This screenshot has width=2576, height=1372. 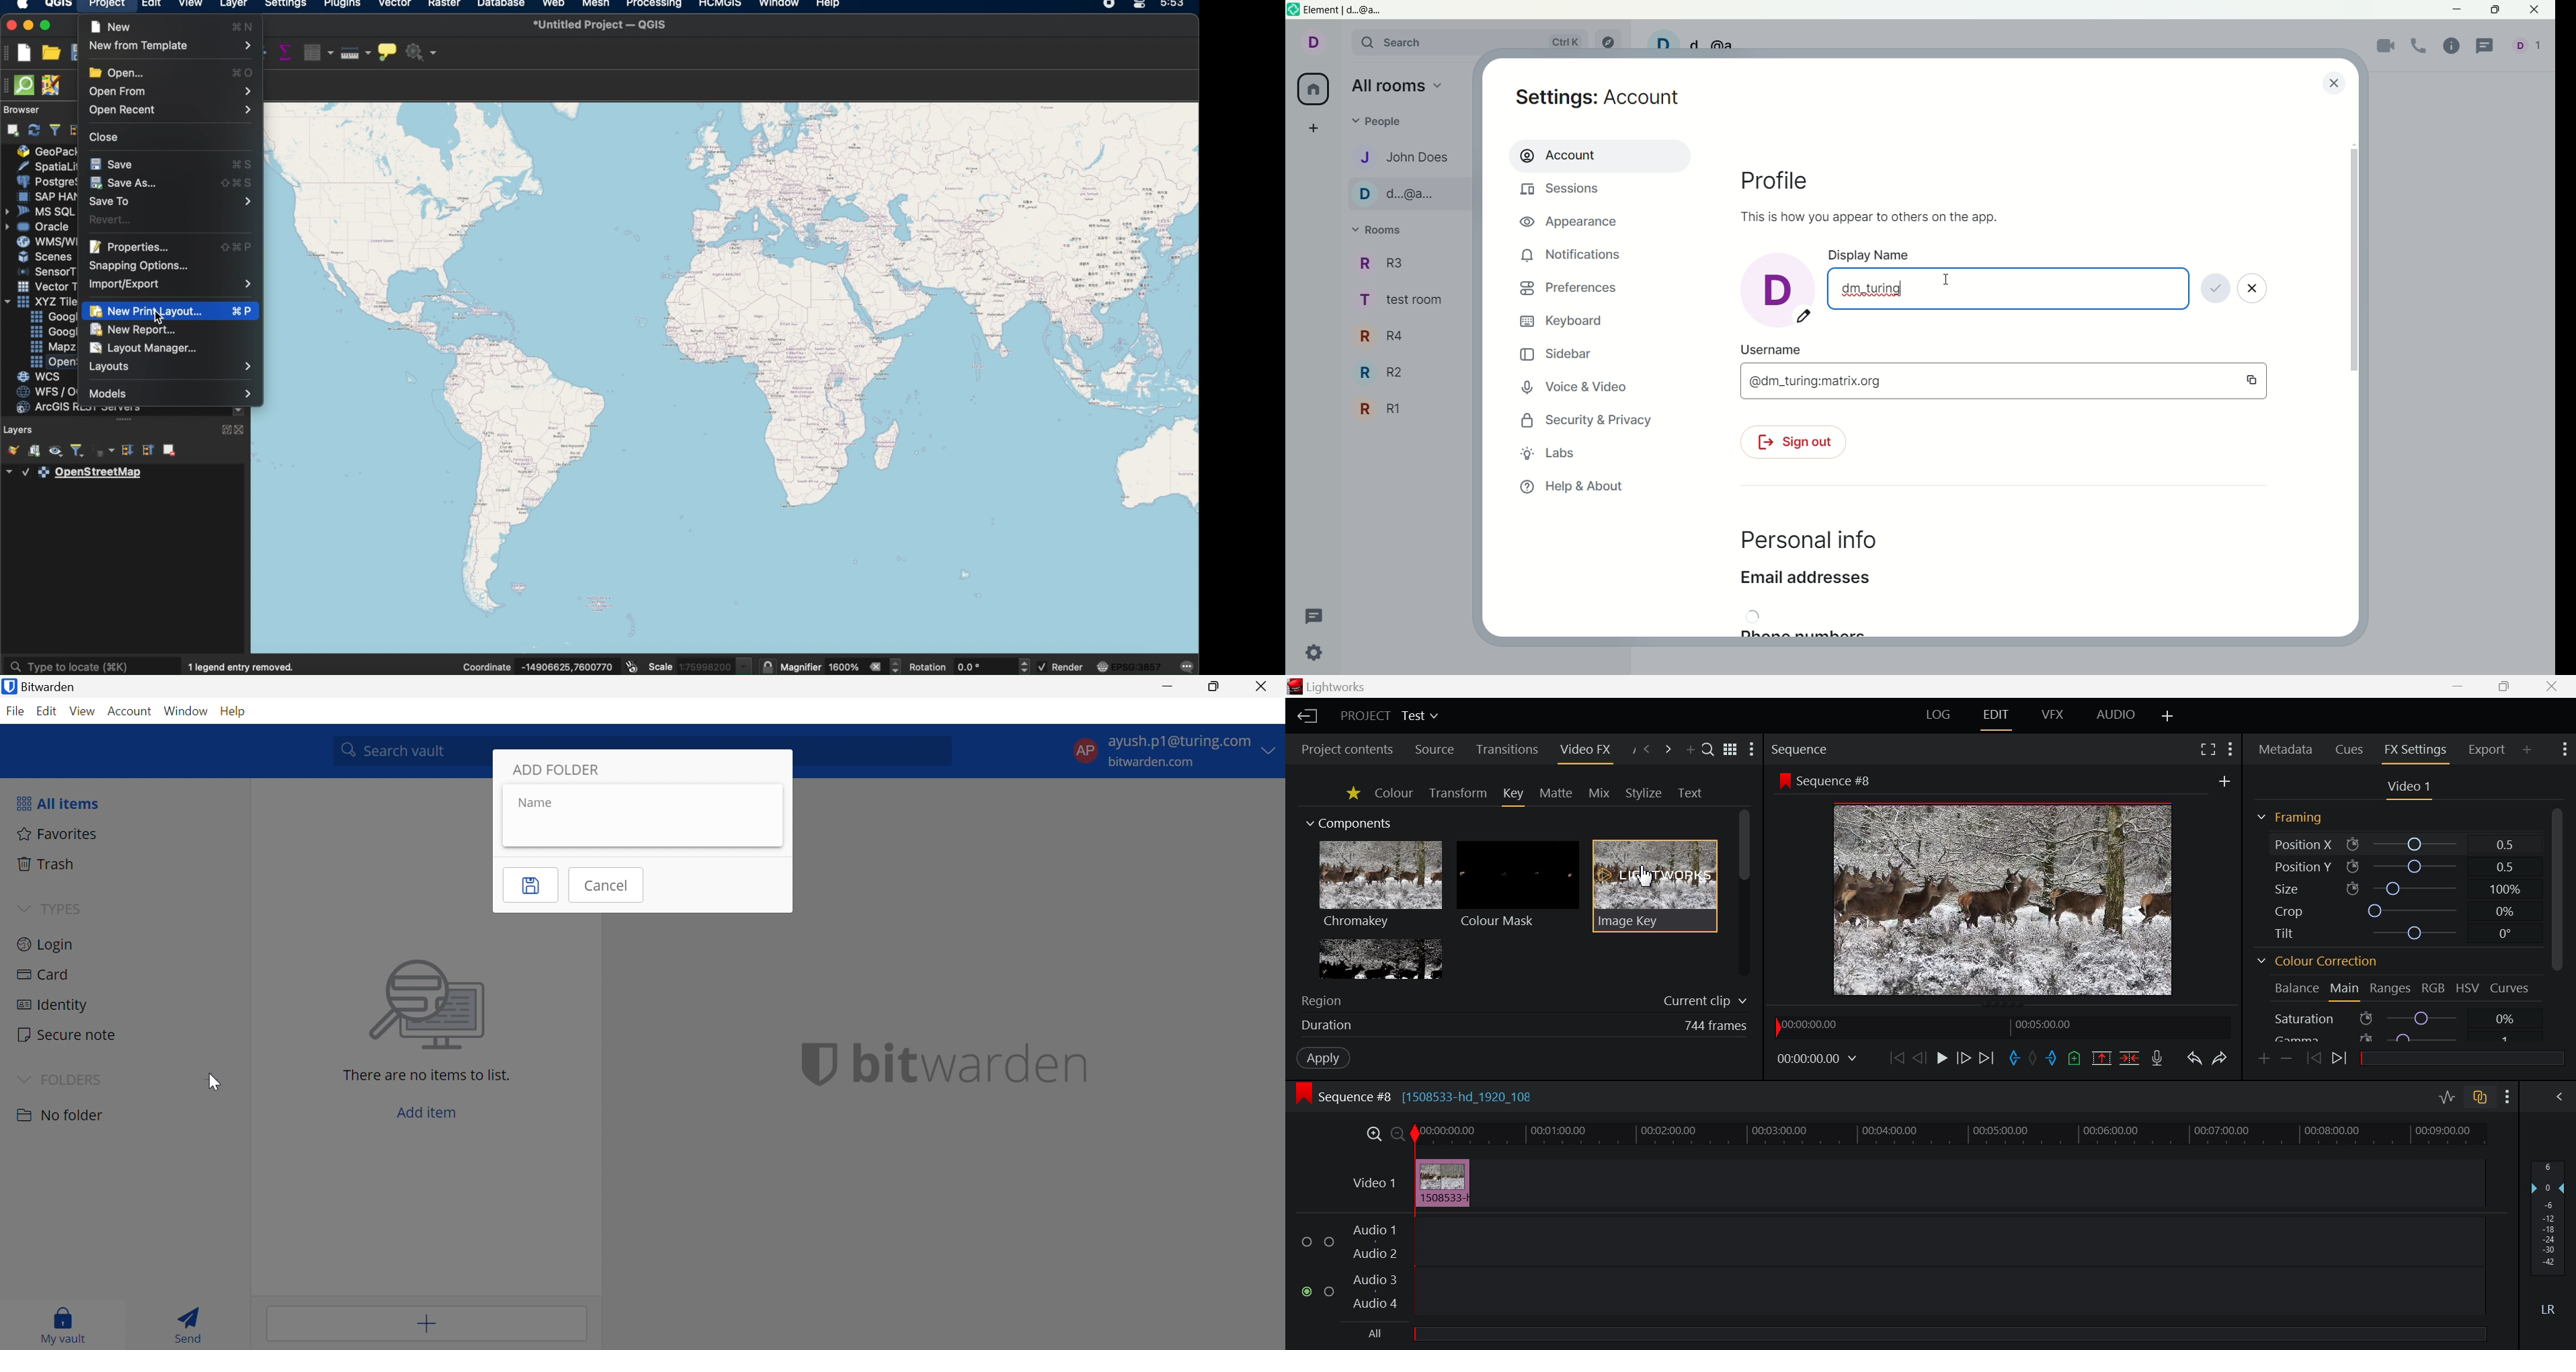 I want to click on File, so click(x=15, y=708).